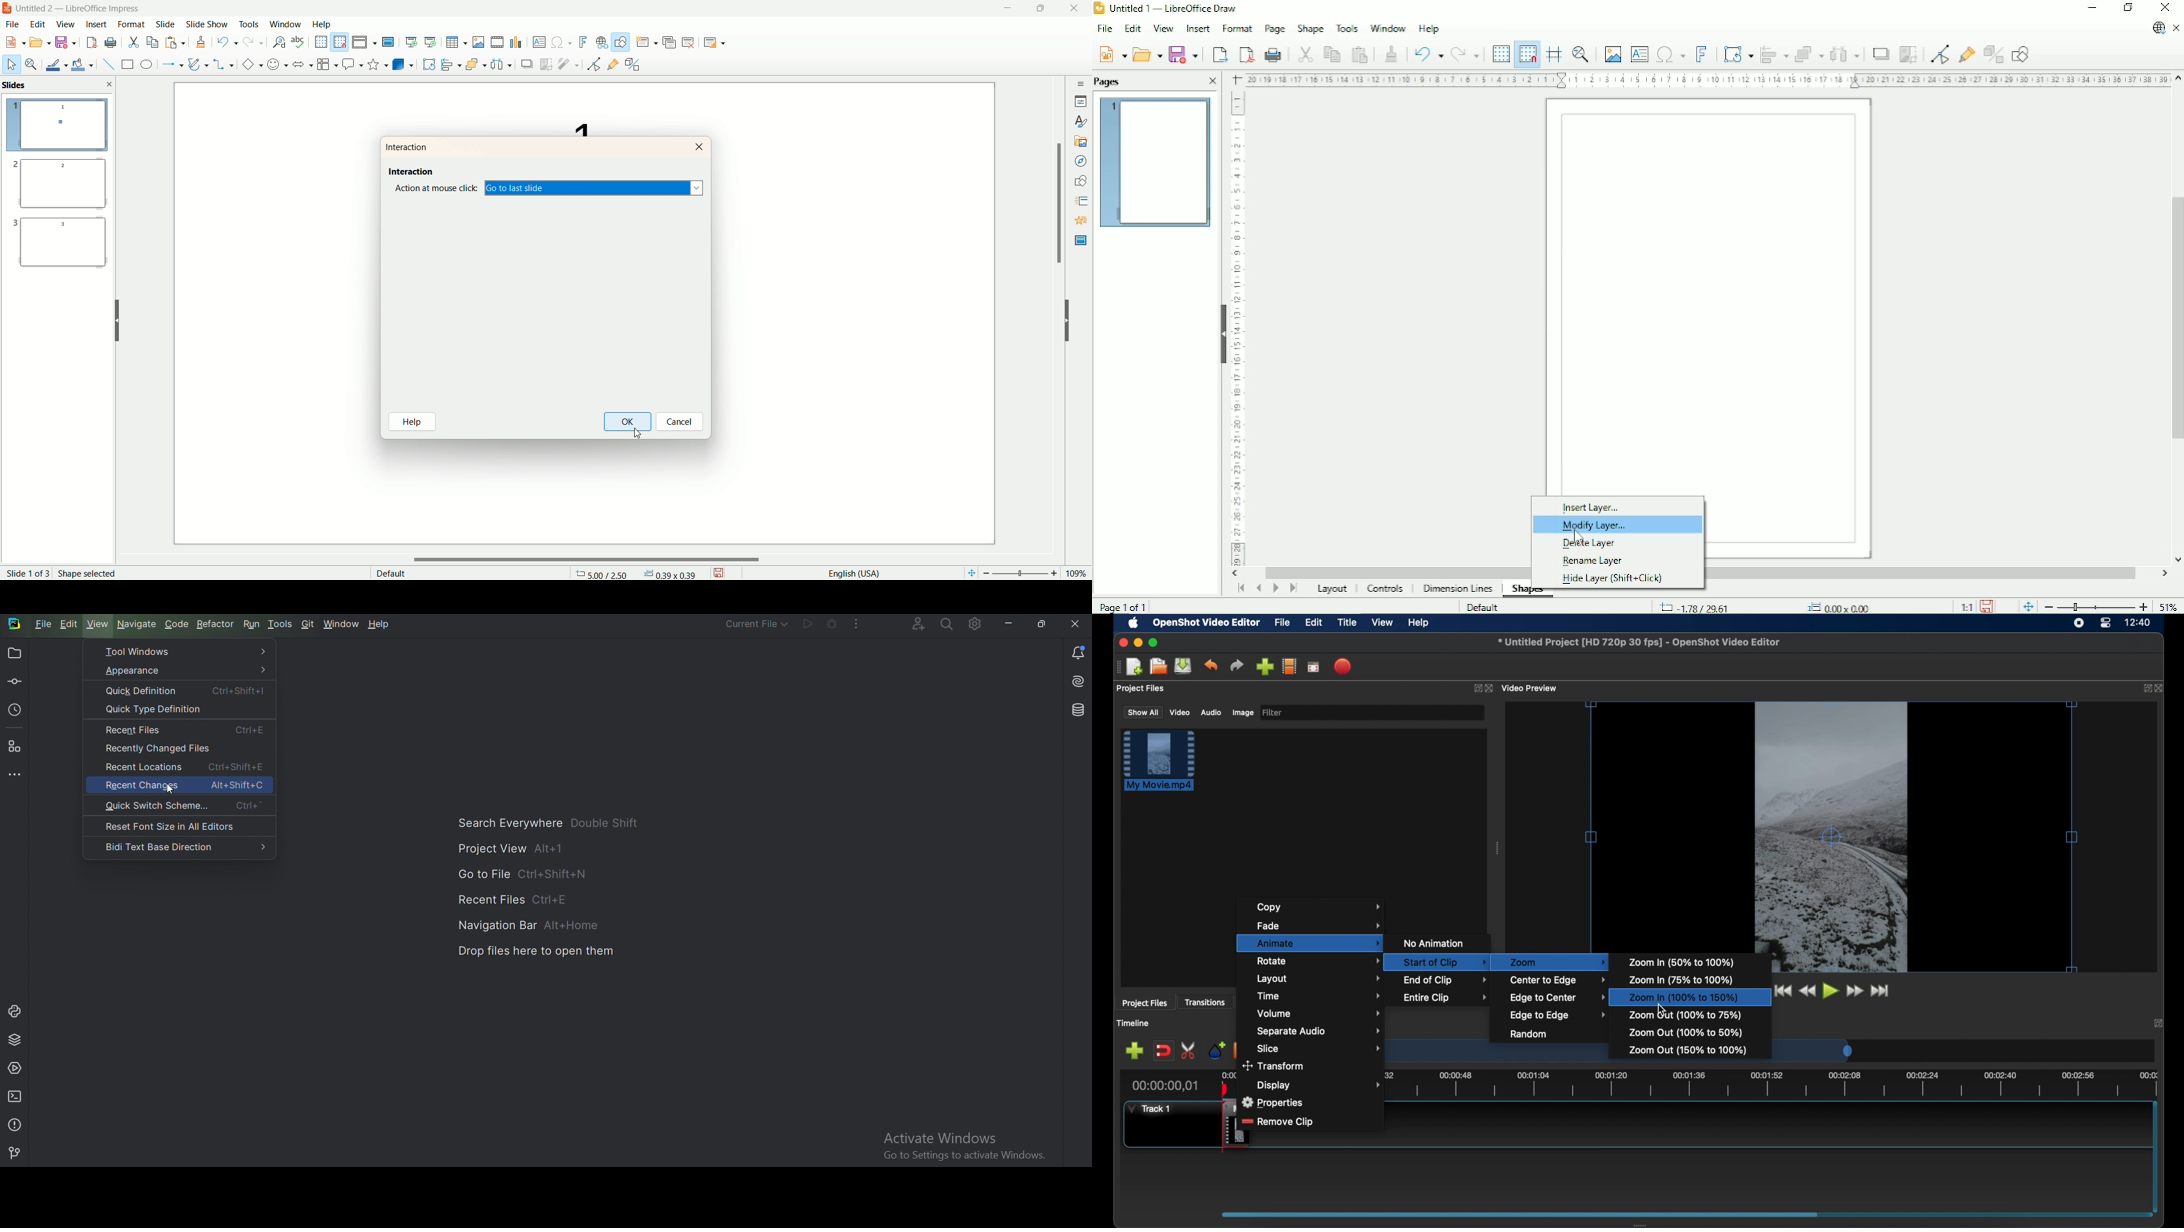 This screenshot has height=1232, width=2184. I want to click on shapes, so click(1081, 179).